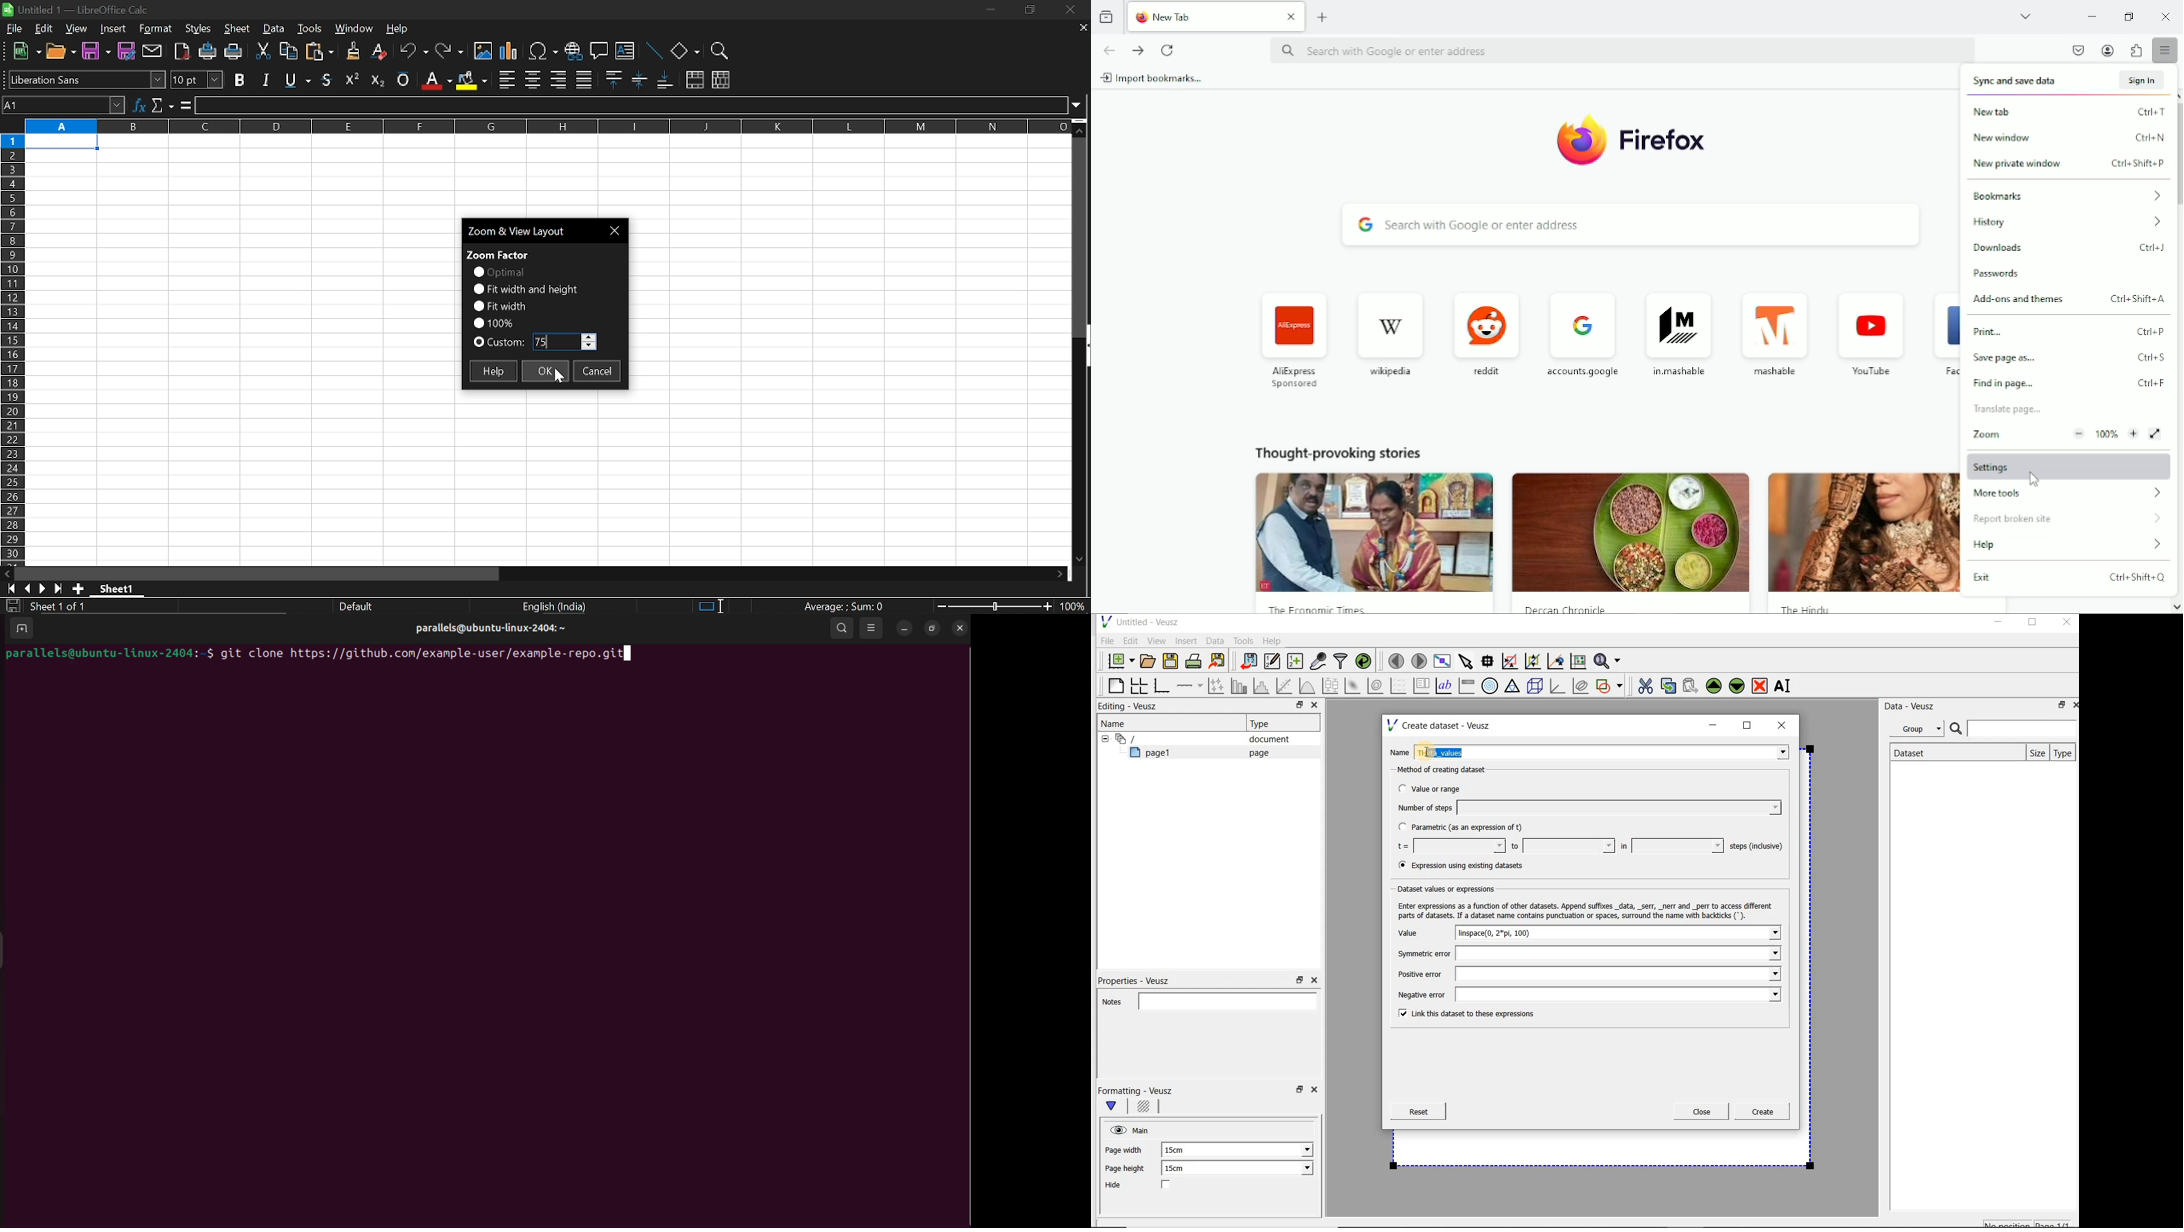 Image resolution: width=2184 pixels, height=1232 pixels. I want to click on save to pocket, so click(2077, 48).